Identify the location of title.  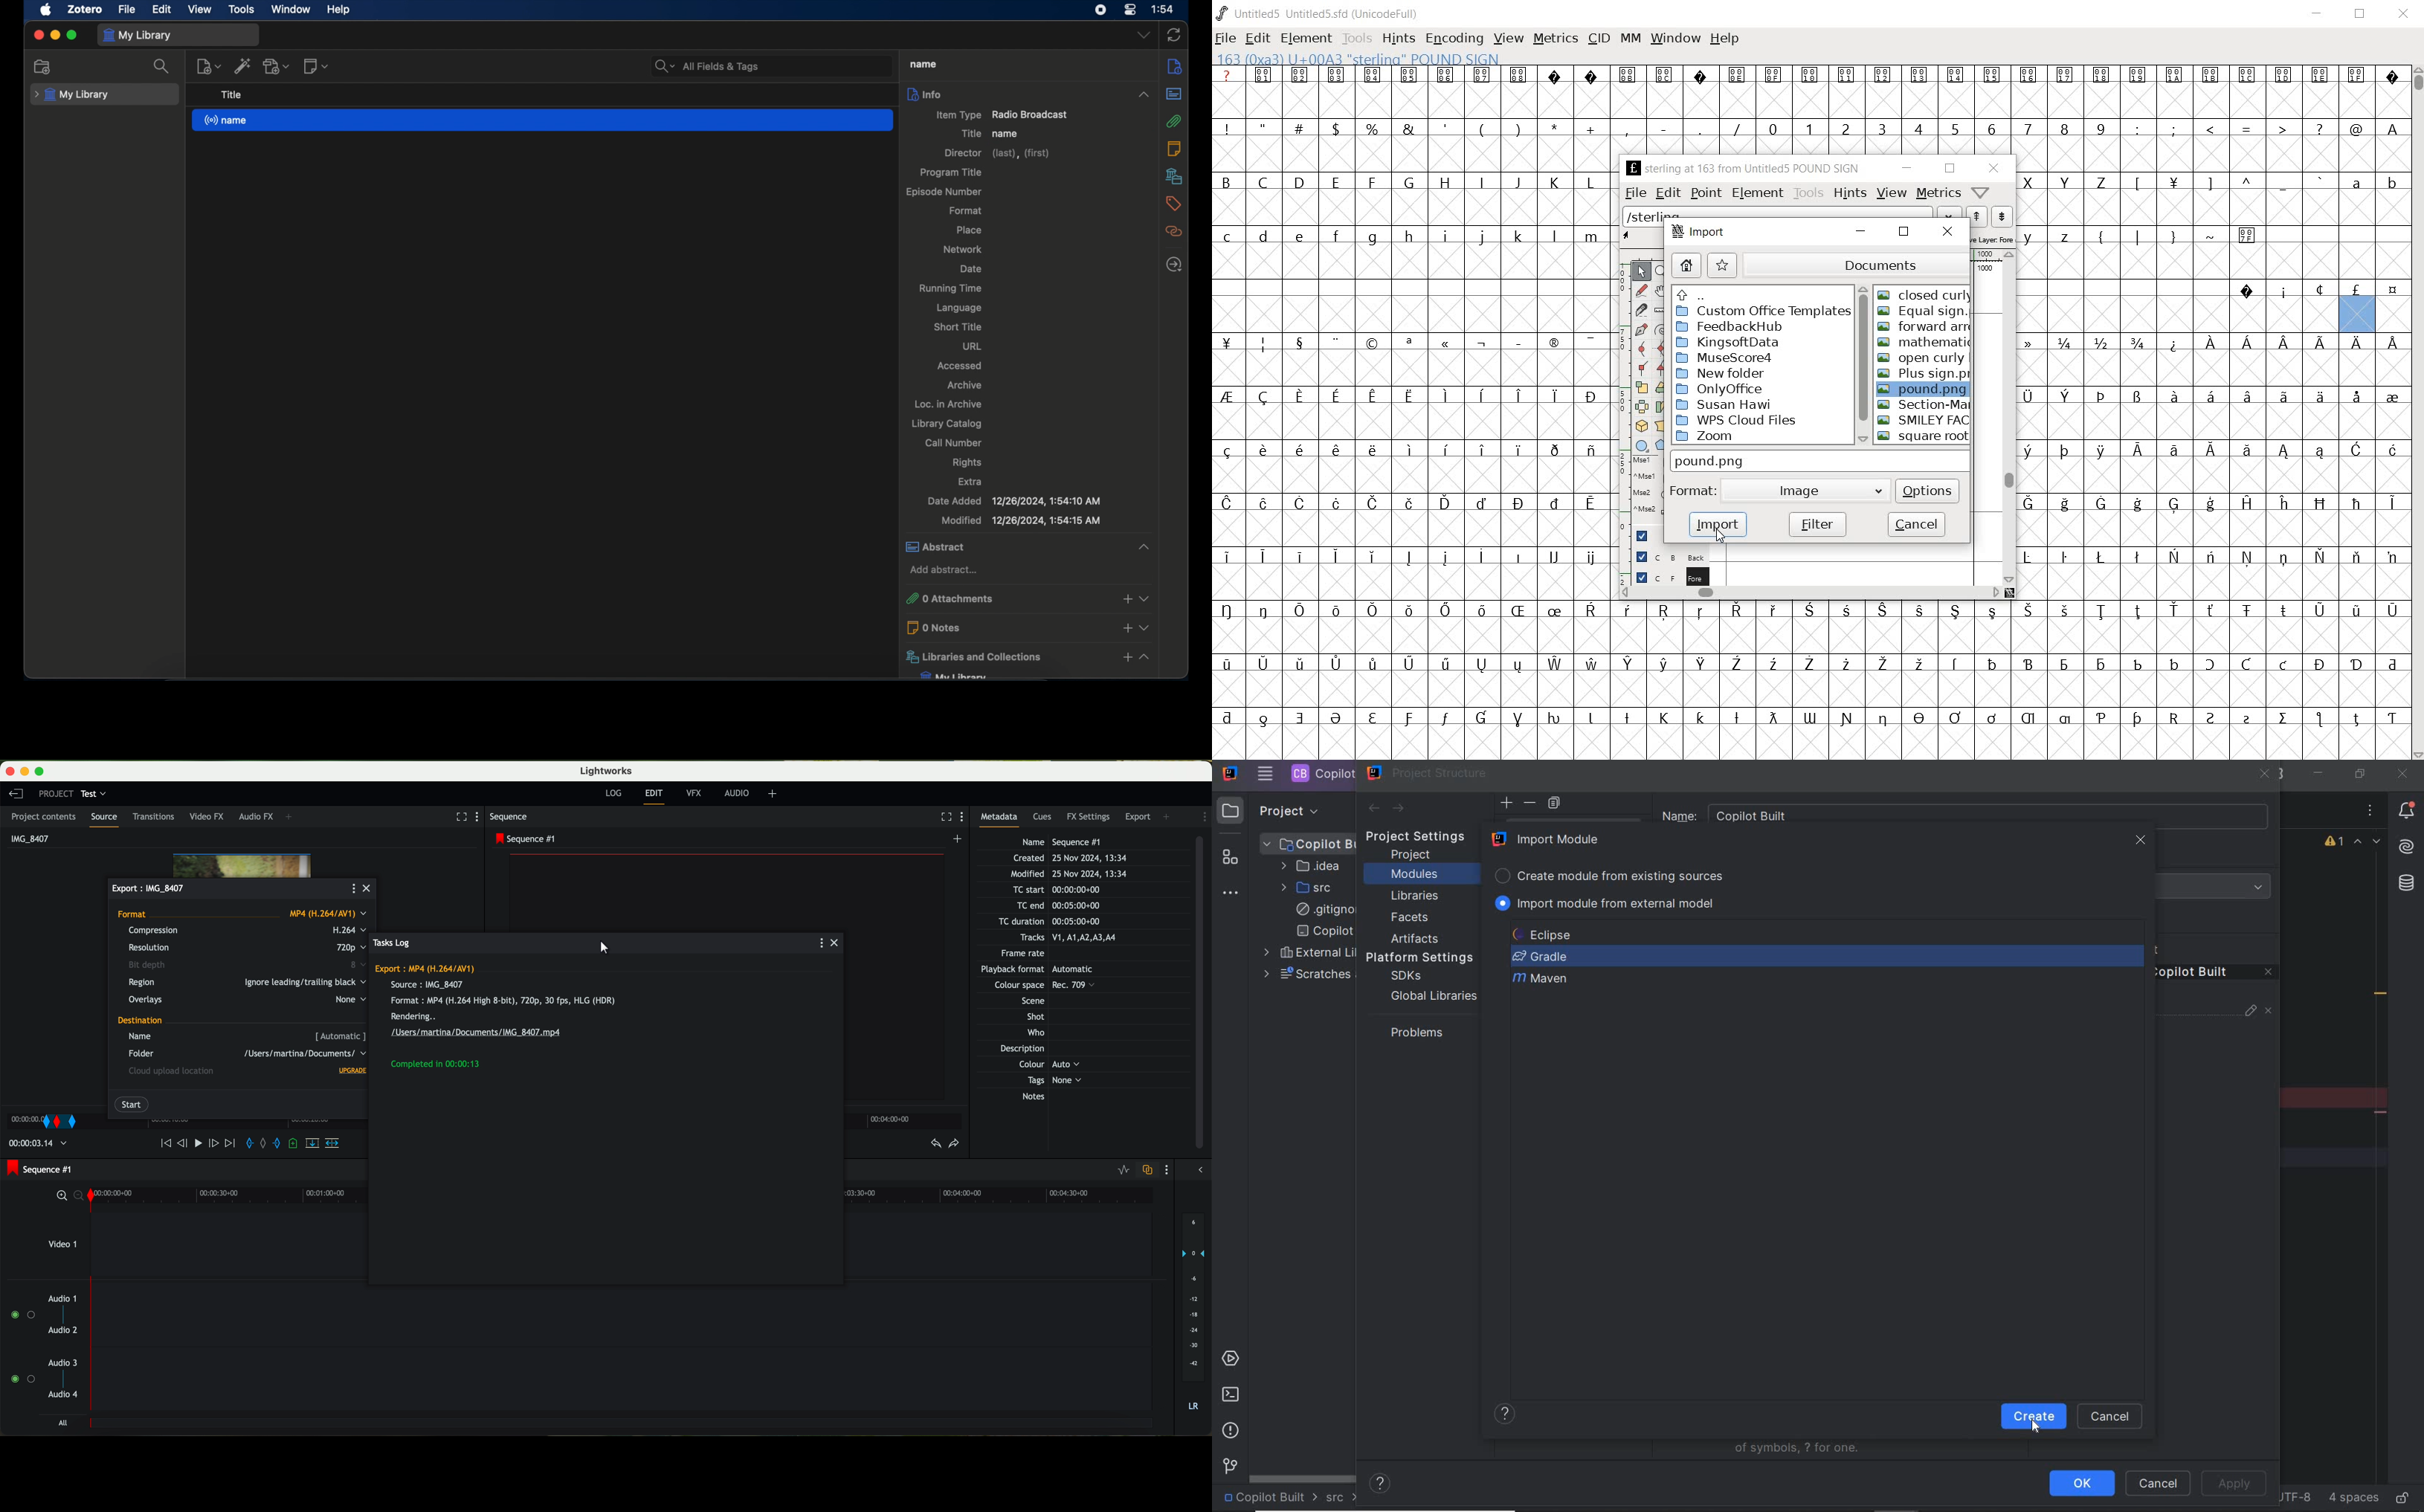
(230, 95).